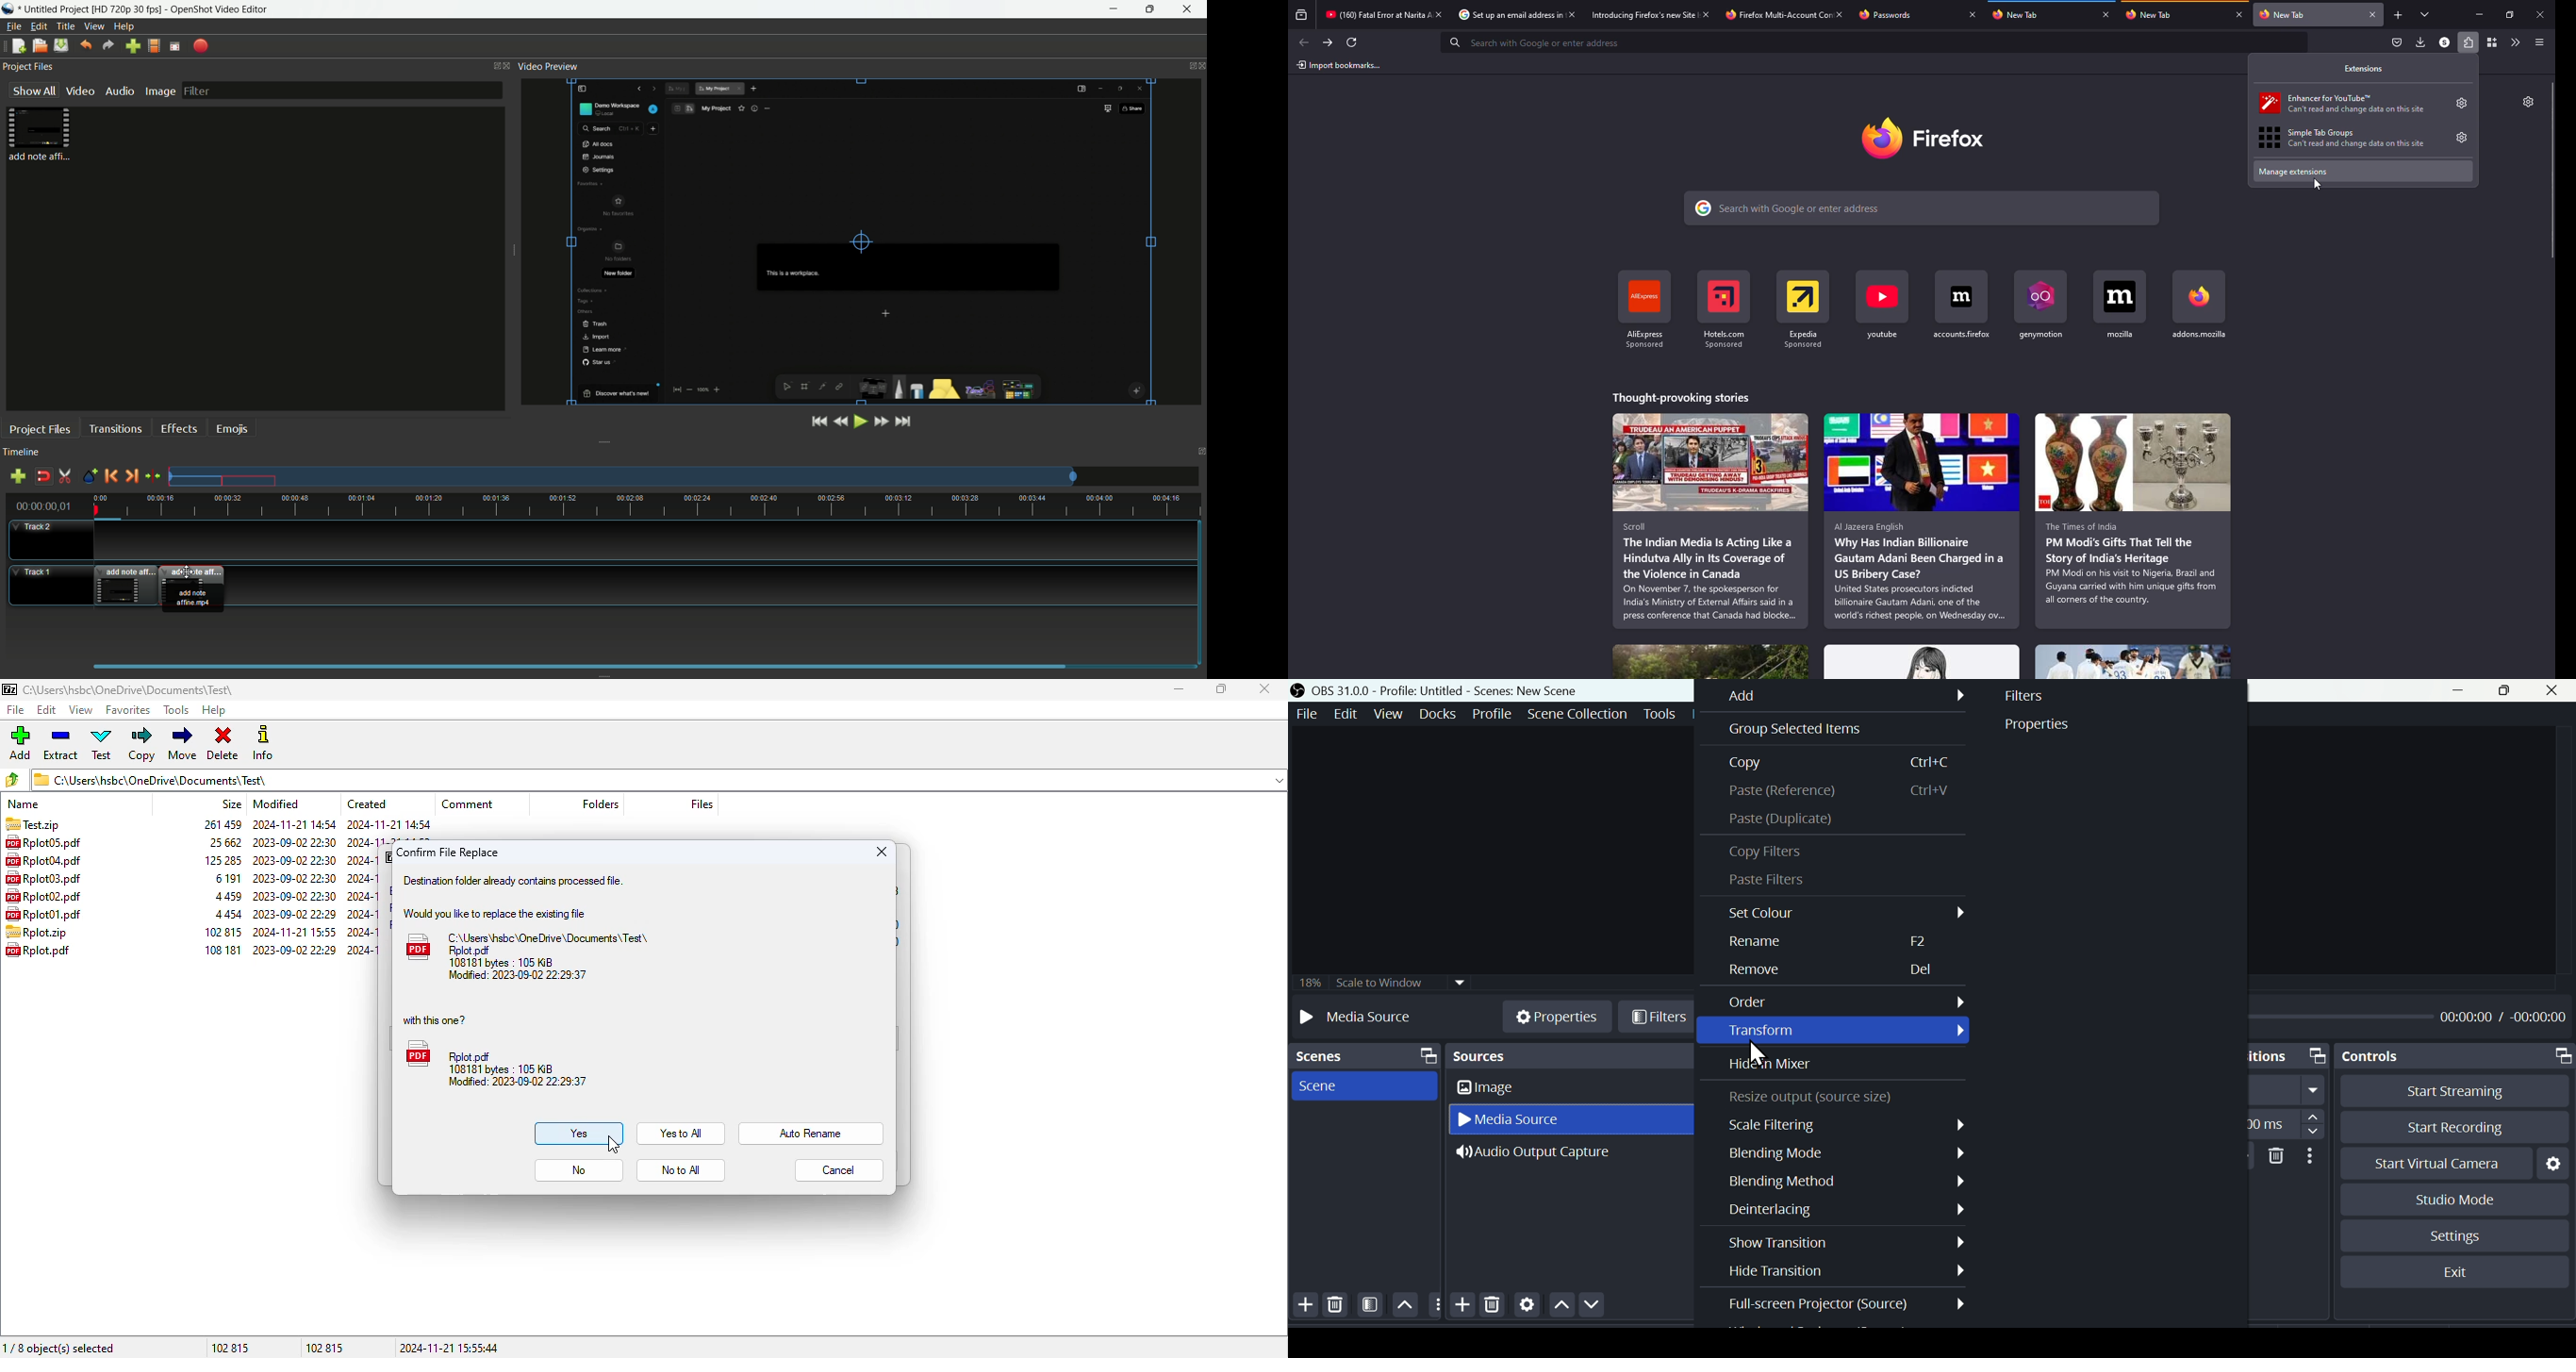 The height and width of the screenshot is (1372, 2576). What do you see at coordinates (1304, 42) in the screenshot?
I see `back` at bounding box center [1304, 42].